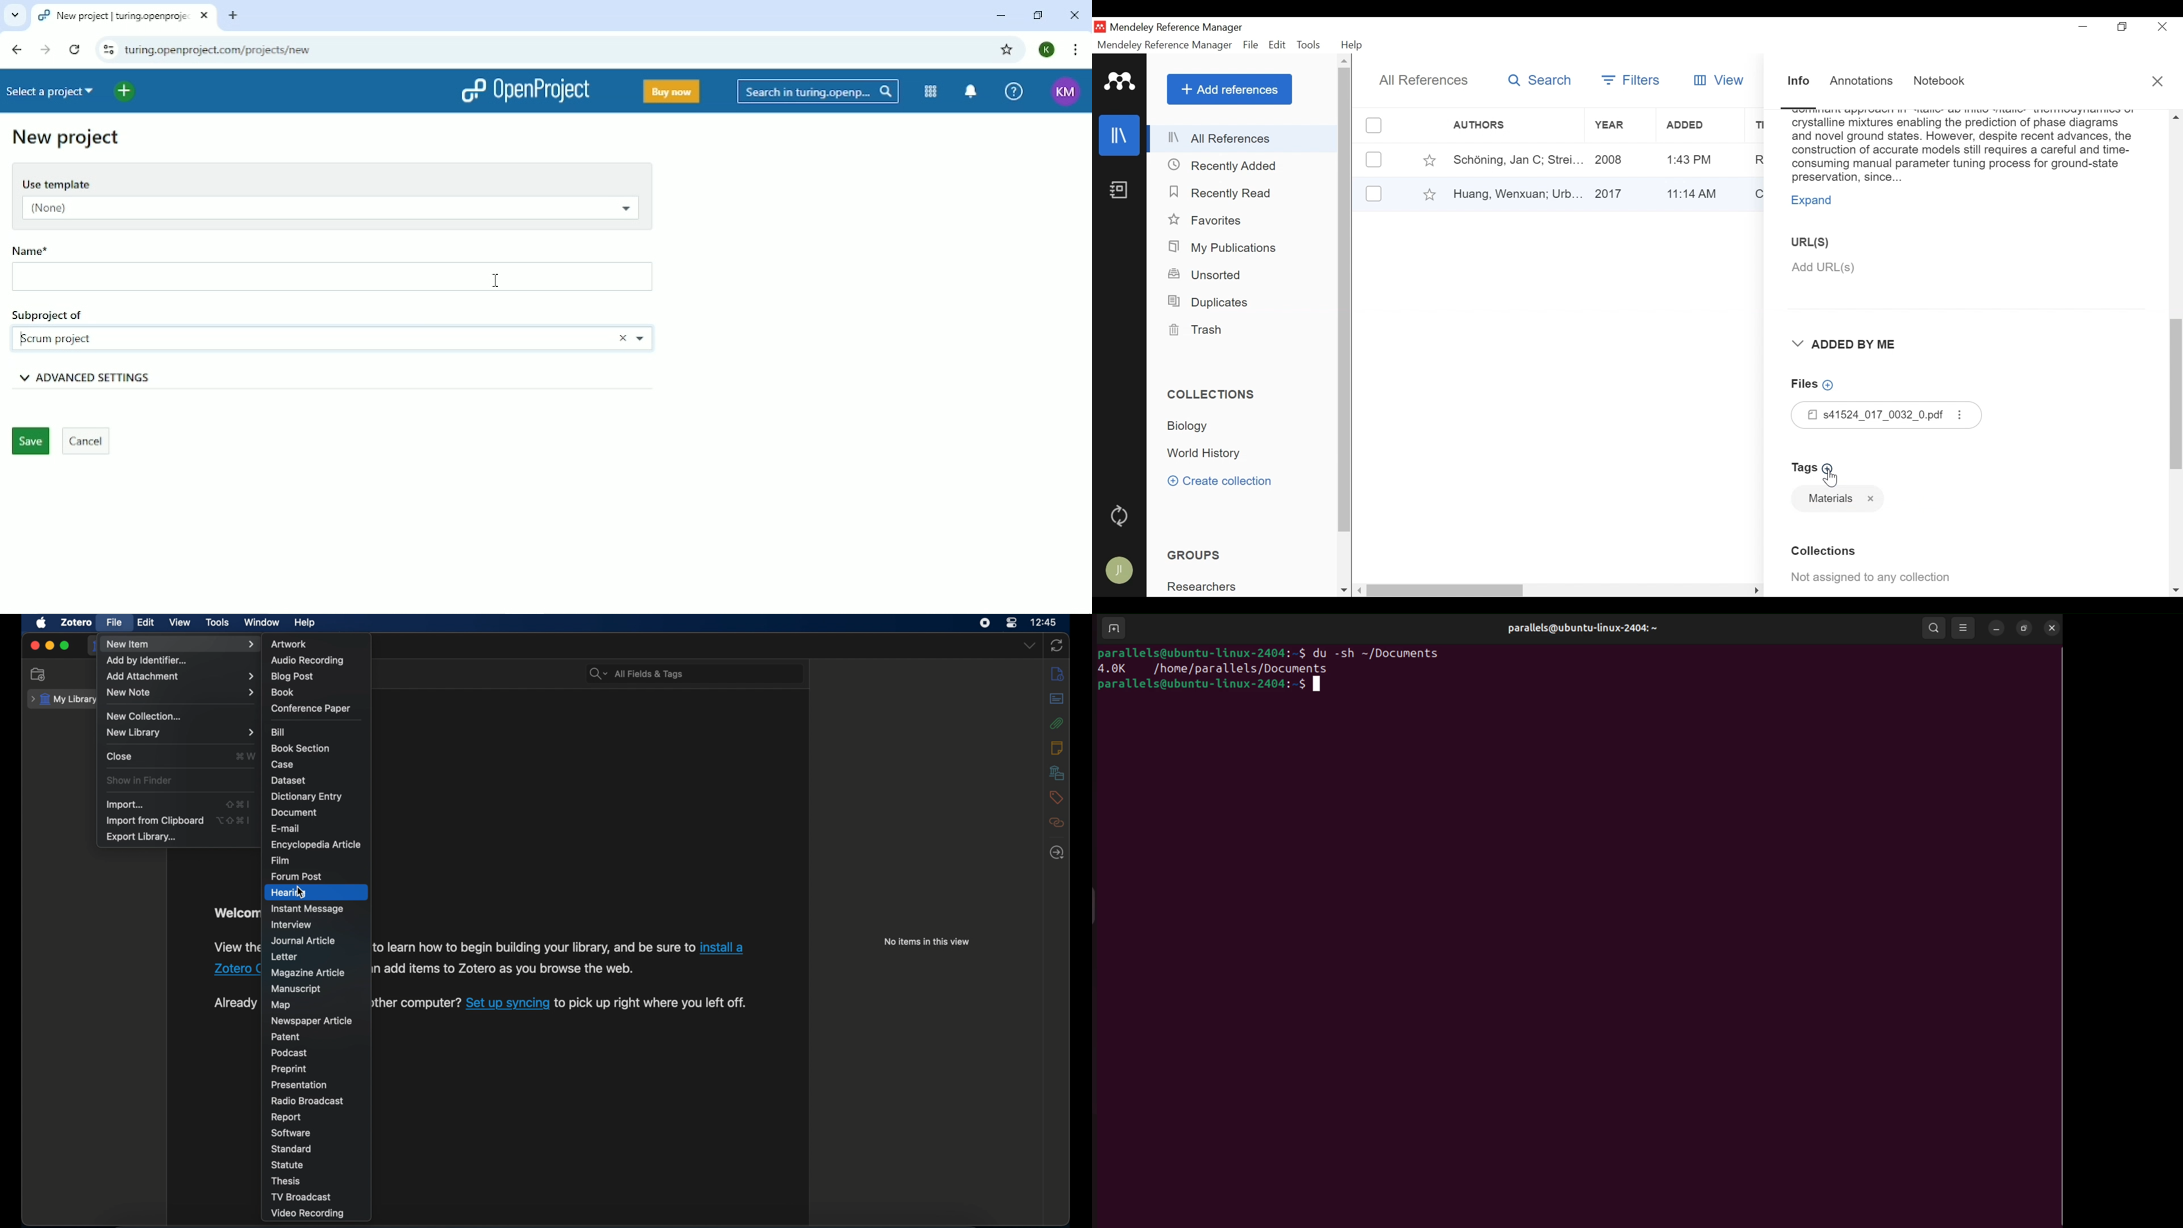 Image resolution: width=2184 pixels, height=1232 pixels. Describe the element at coordinates (2159, 82) in the screenshot. I see `Close` at that location.